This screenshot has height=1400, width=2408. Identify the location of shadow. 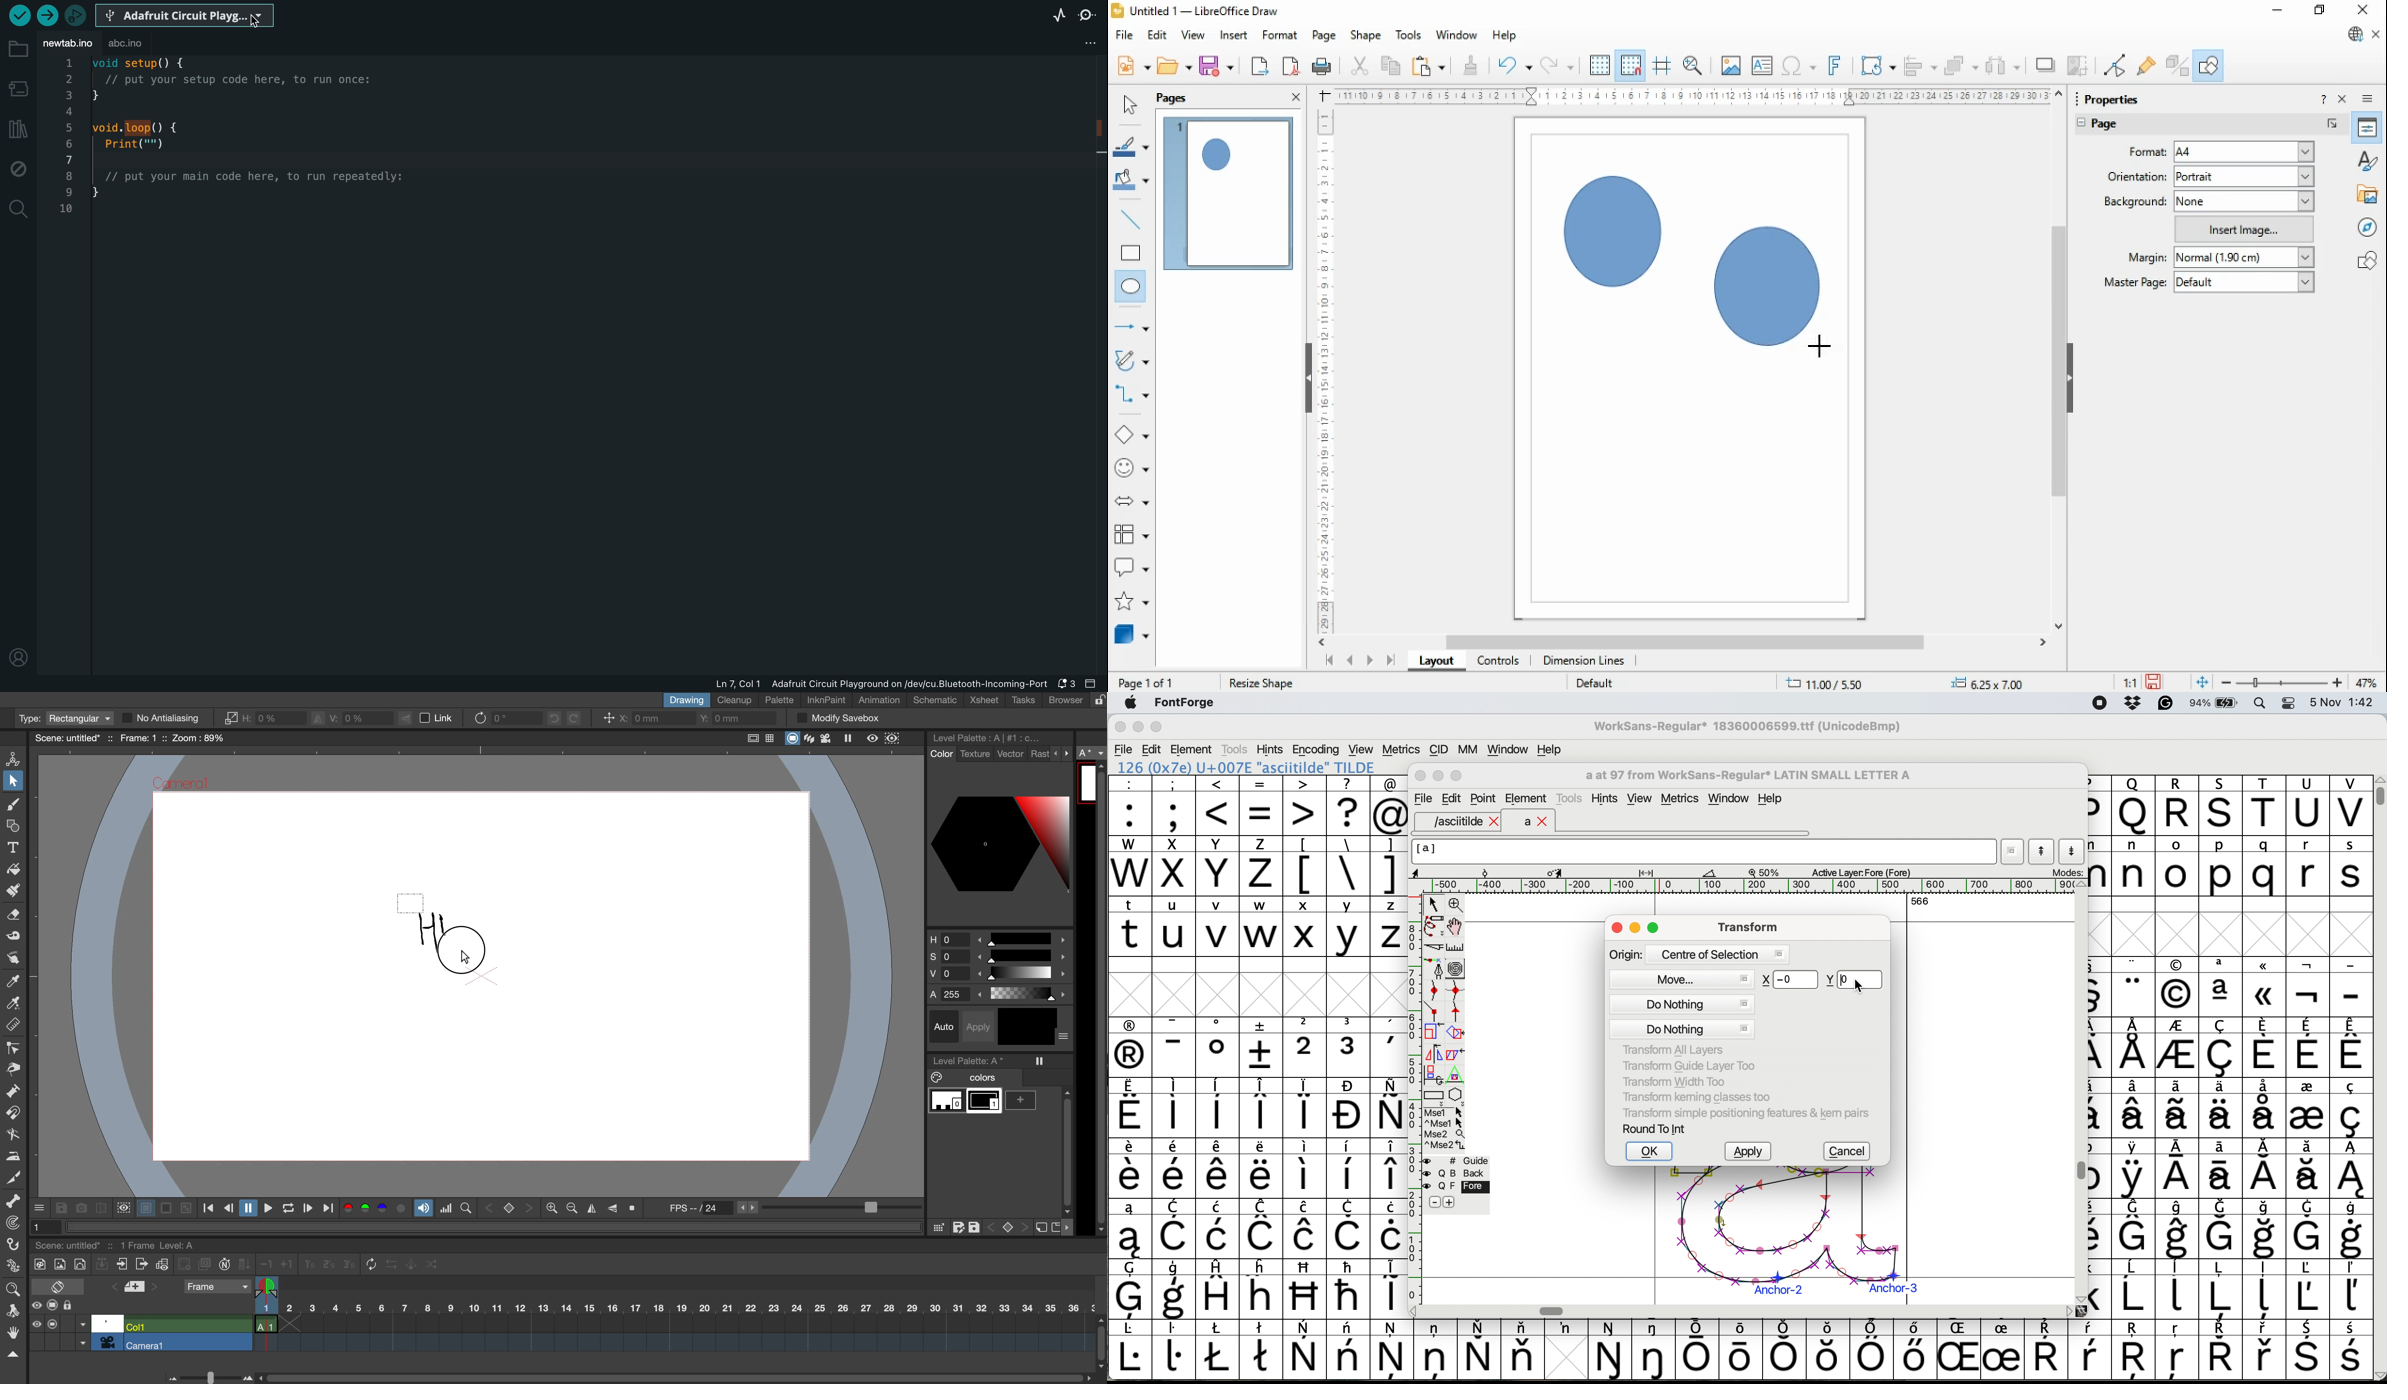
(2046, 65).